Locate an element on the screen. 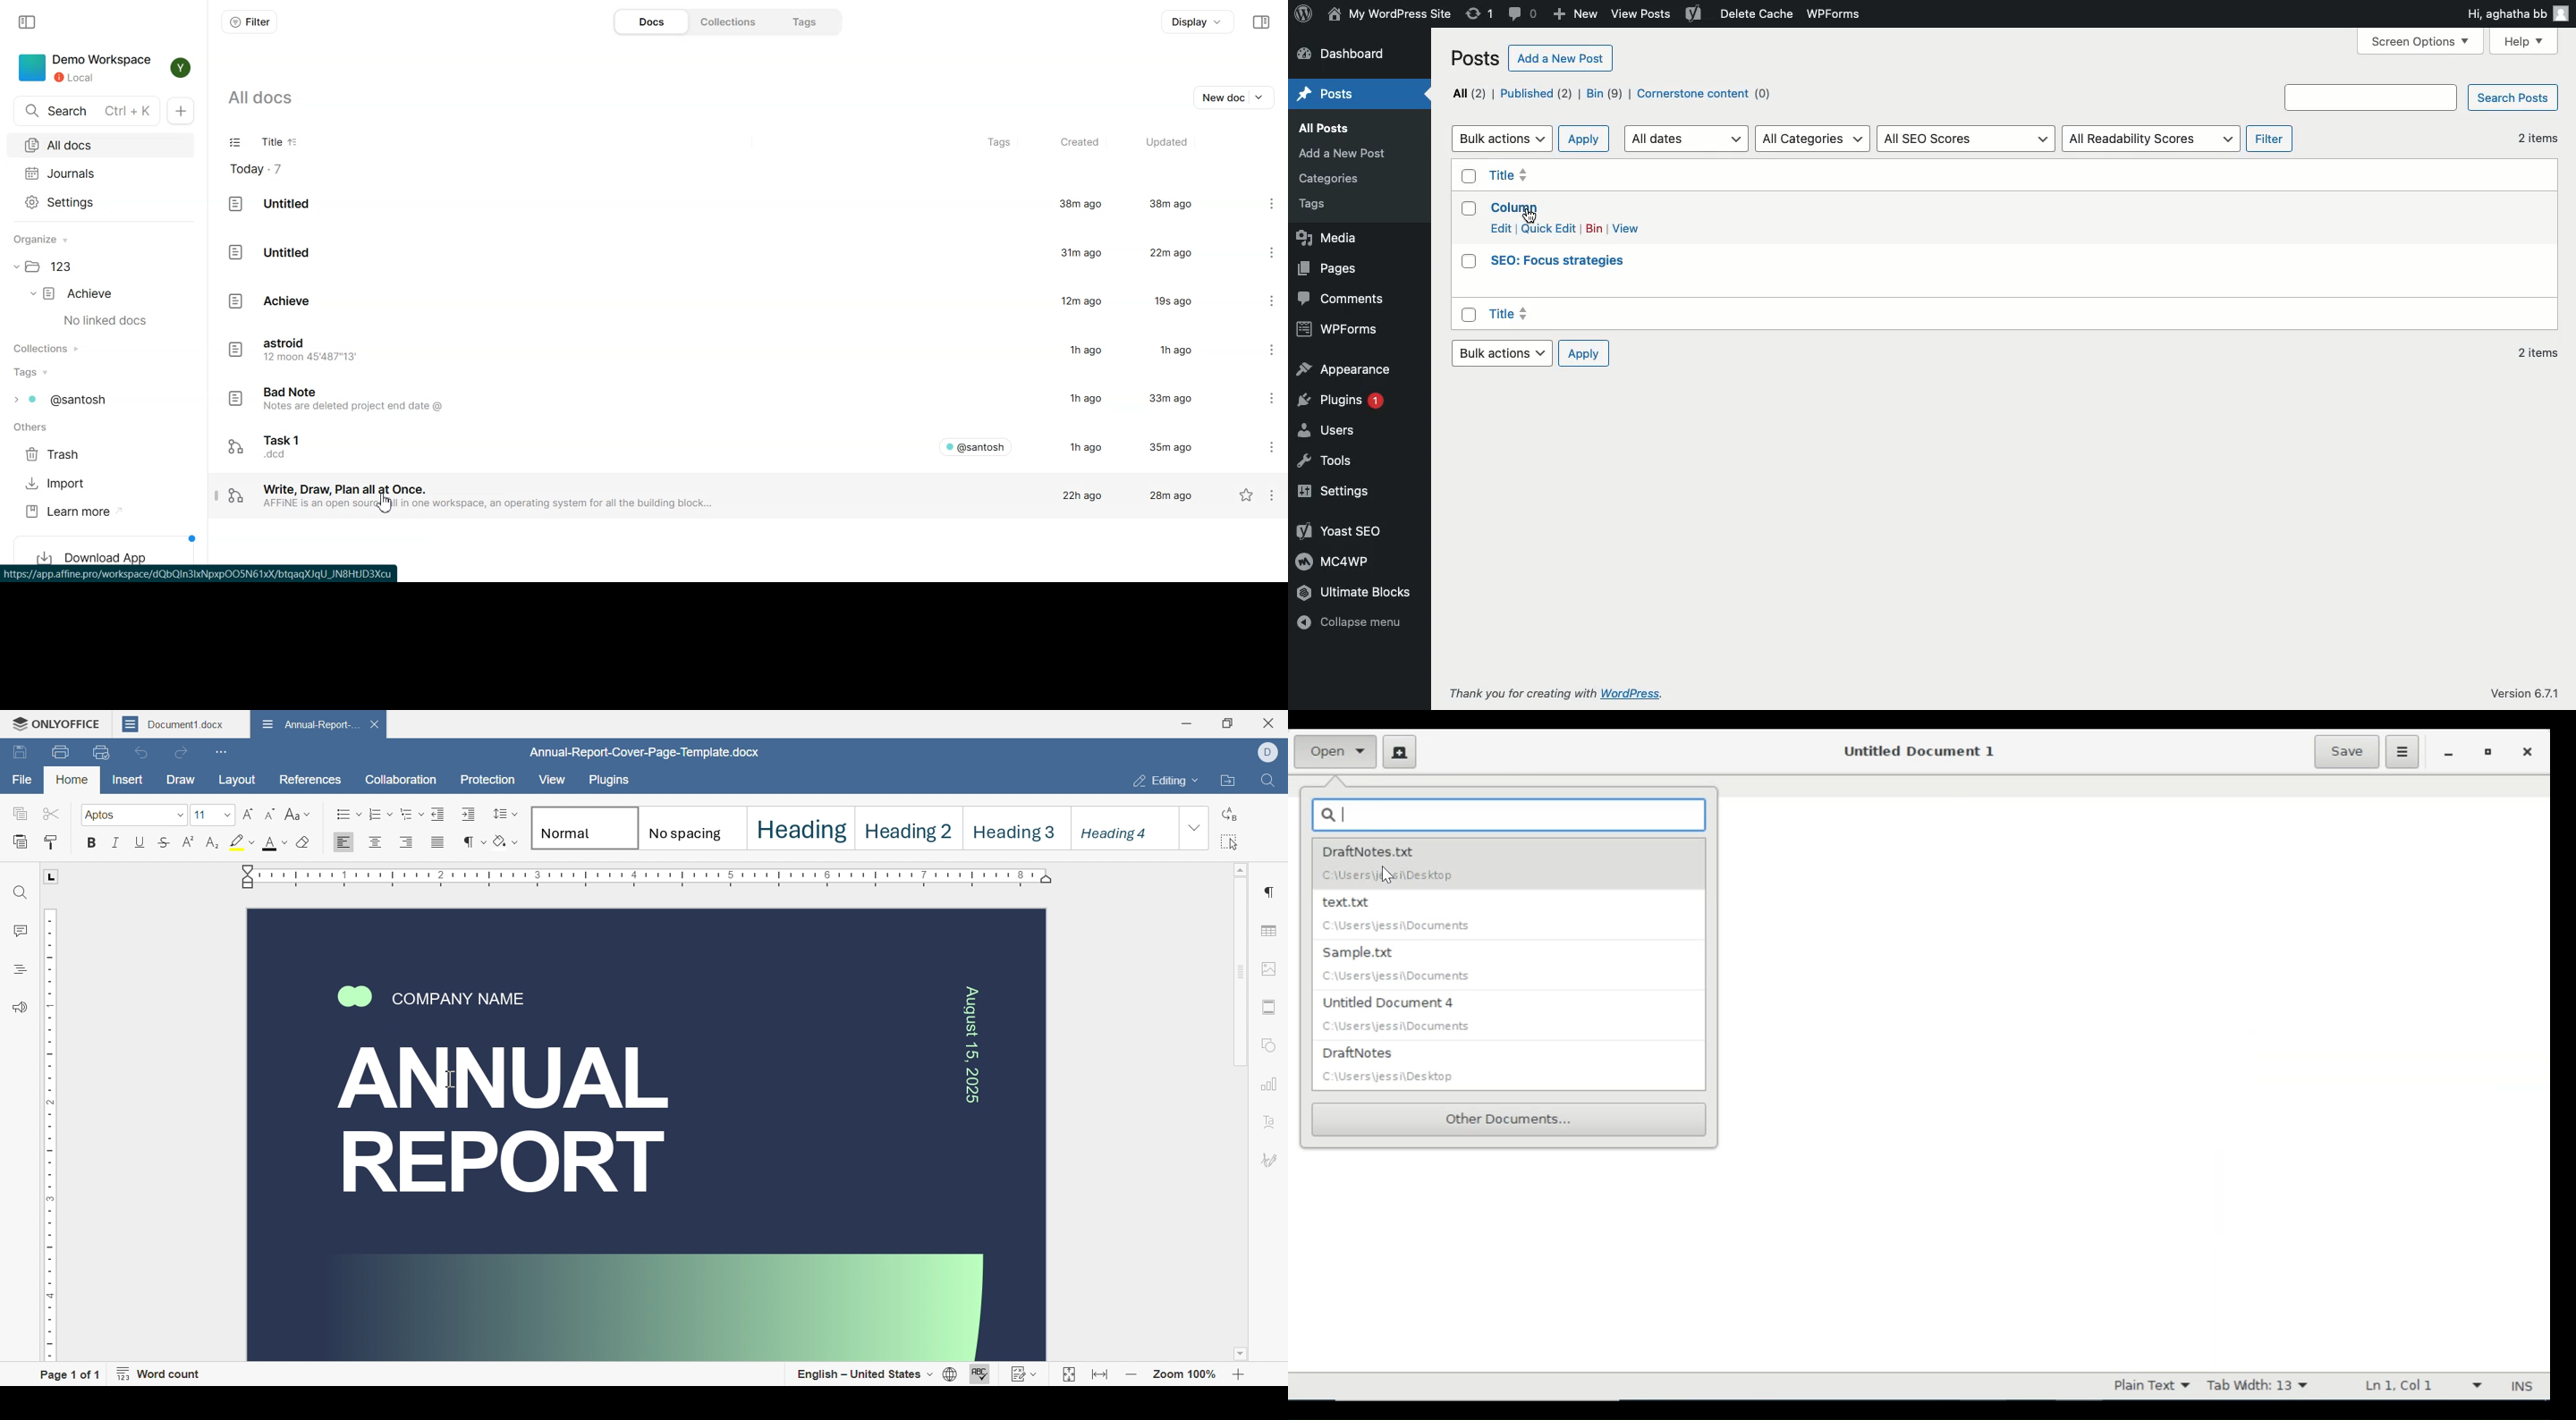  file is located at coordinates (23, 782).